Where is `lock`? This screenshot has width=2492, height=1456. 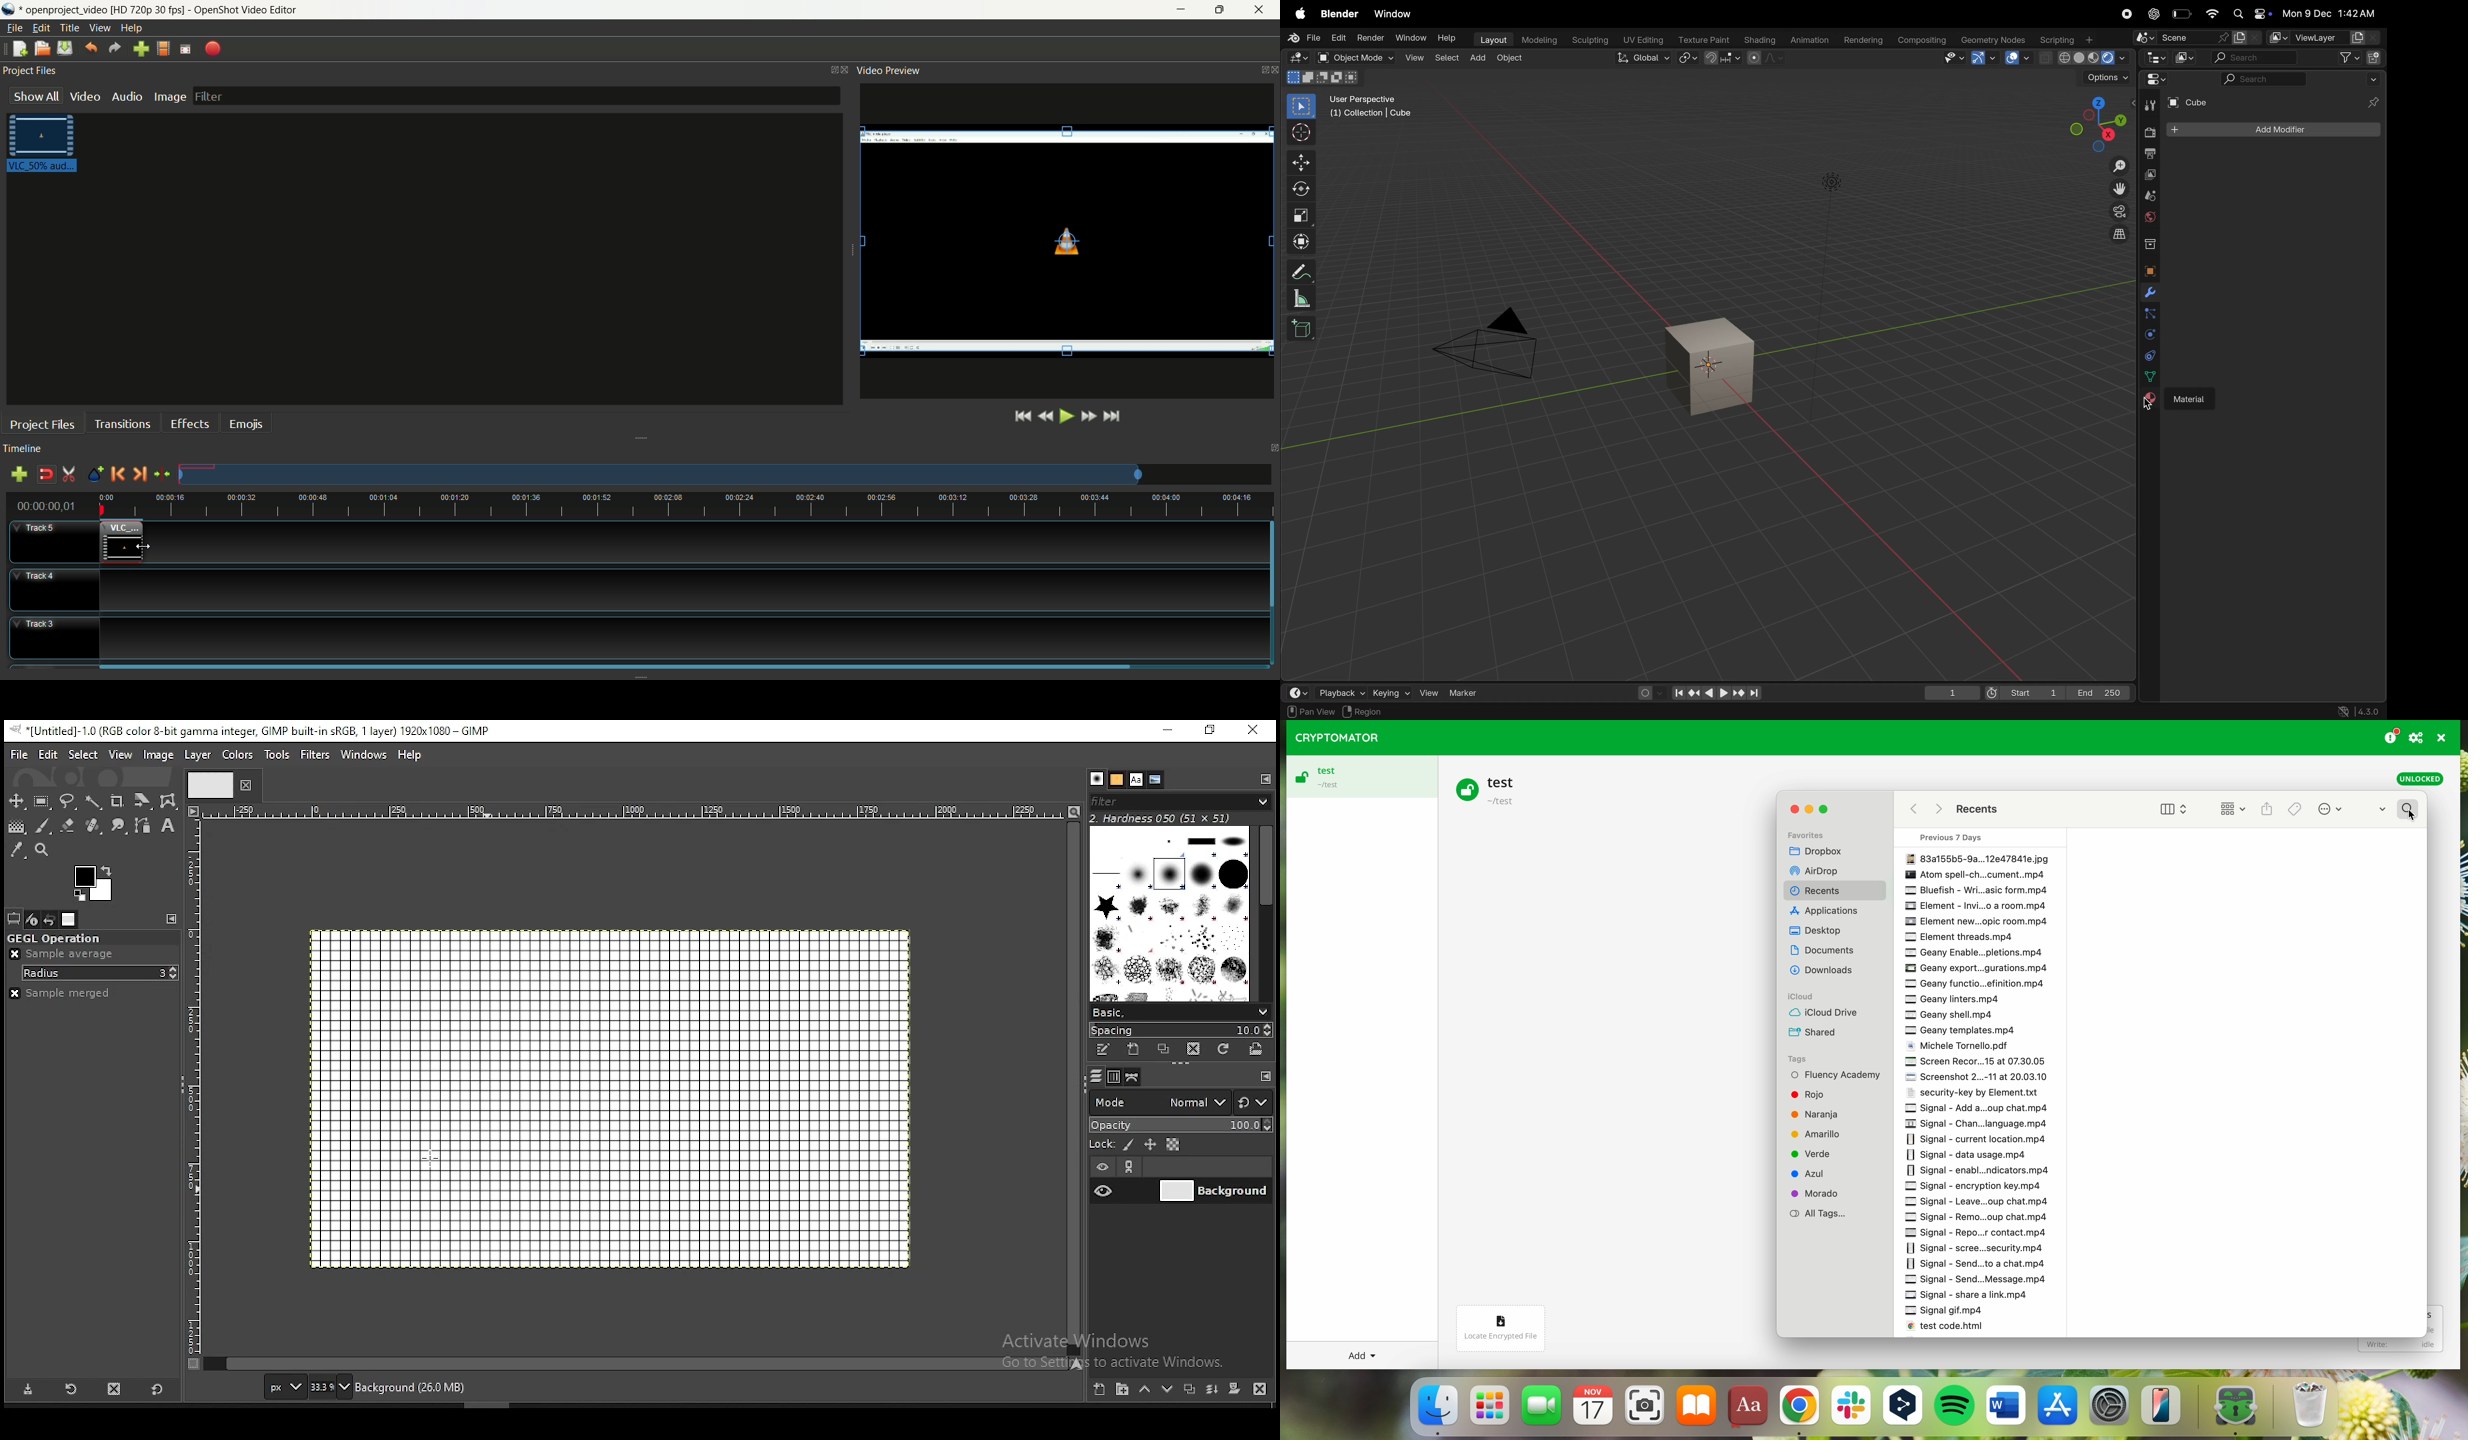
lock is located at coordinates (1101, 1144).